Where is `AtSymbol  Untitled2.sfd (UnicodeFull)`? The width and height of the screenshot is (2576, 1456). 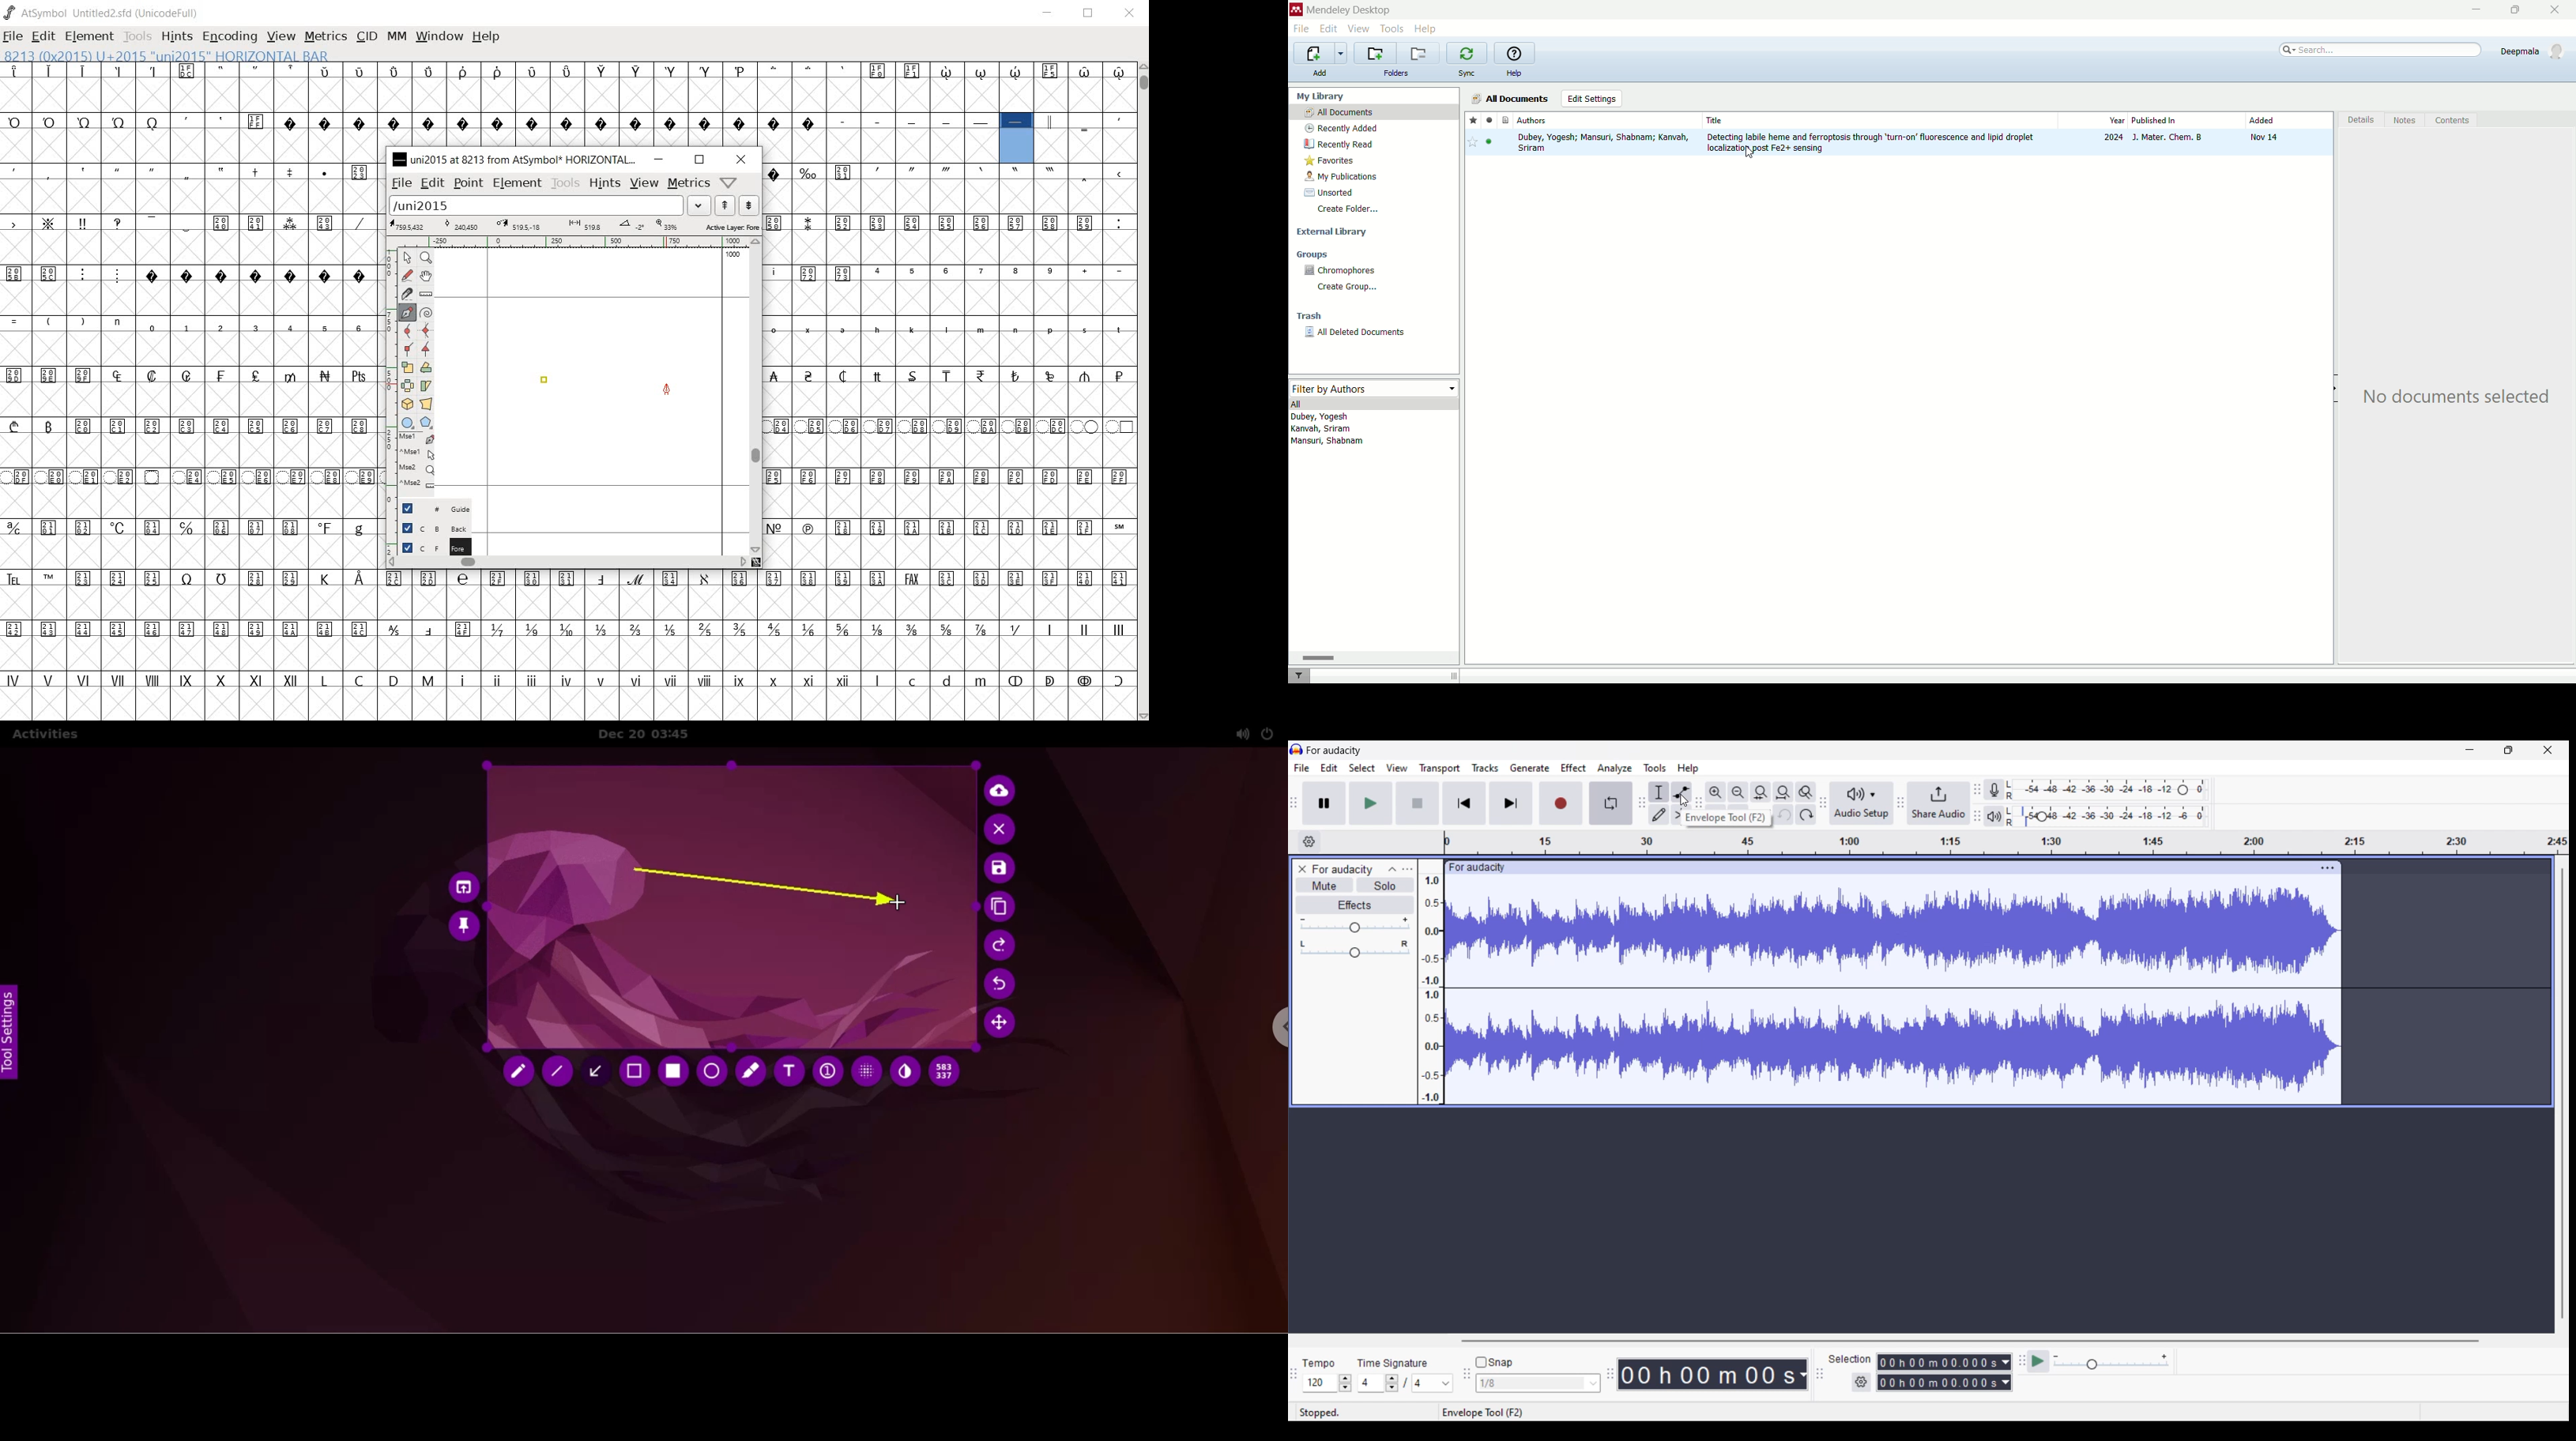 AtSymbol  Untitled2.sfd (UnicodeFull) is located at coordinates (102, 13).